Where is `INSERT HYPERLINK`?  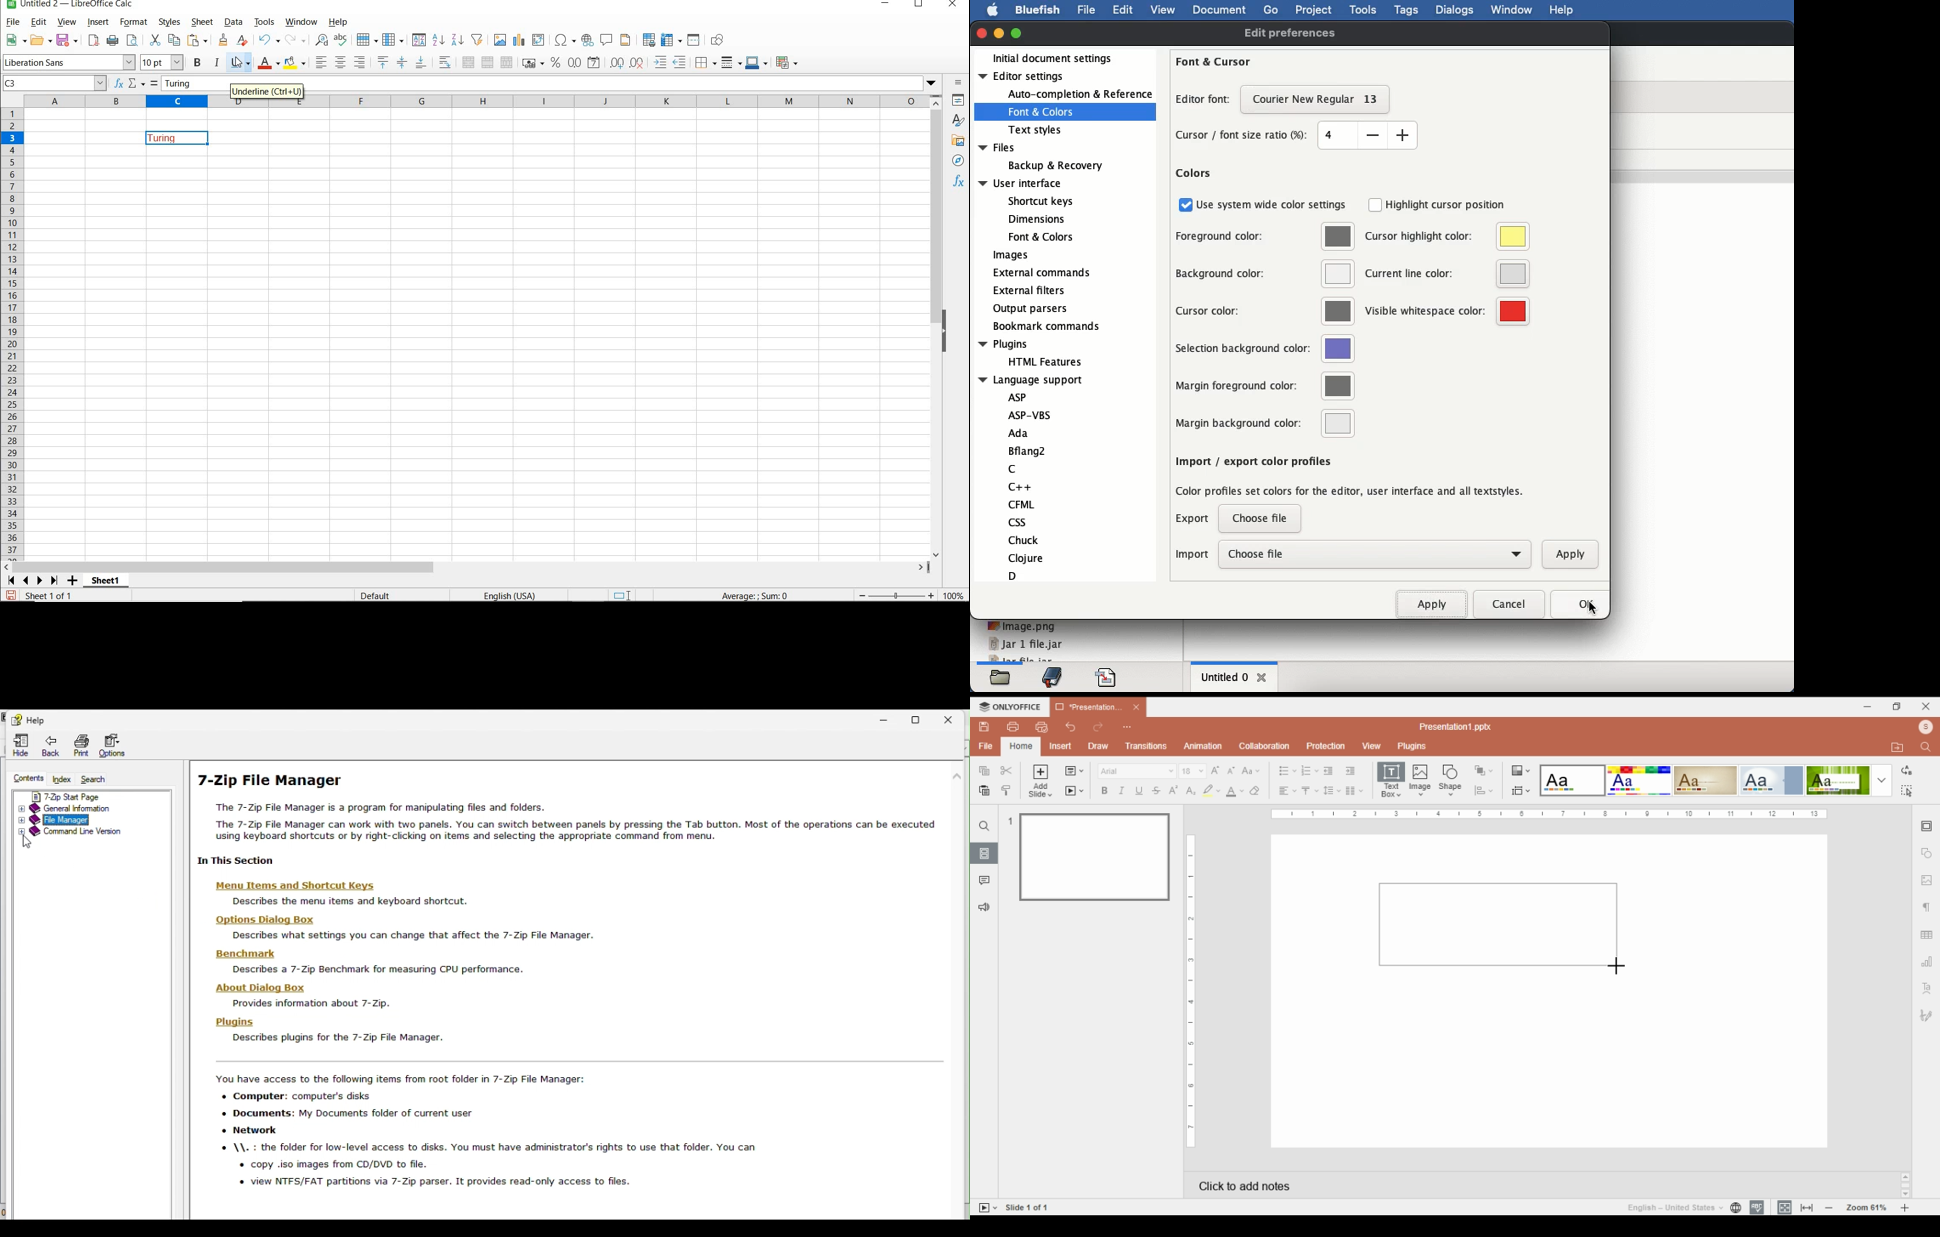 INSERT HYPERLINK is located at coordinates (588, 42).